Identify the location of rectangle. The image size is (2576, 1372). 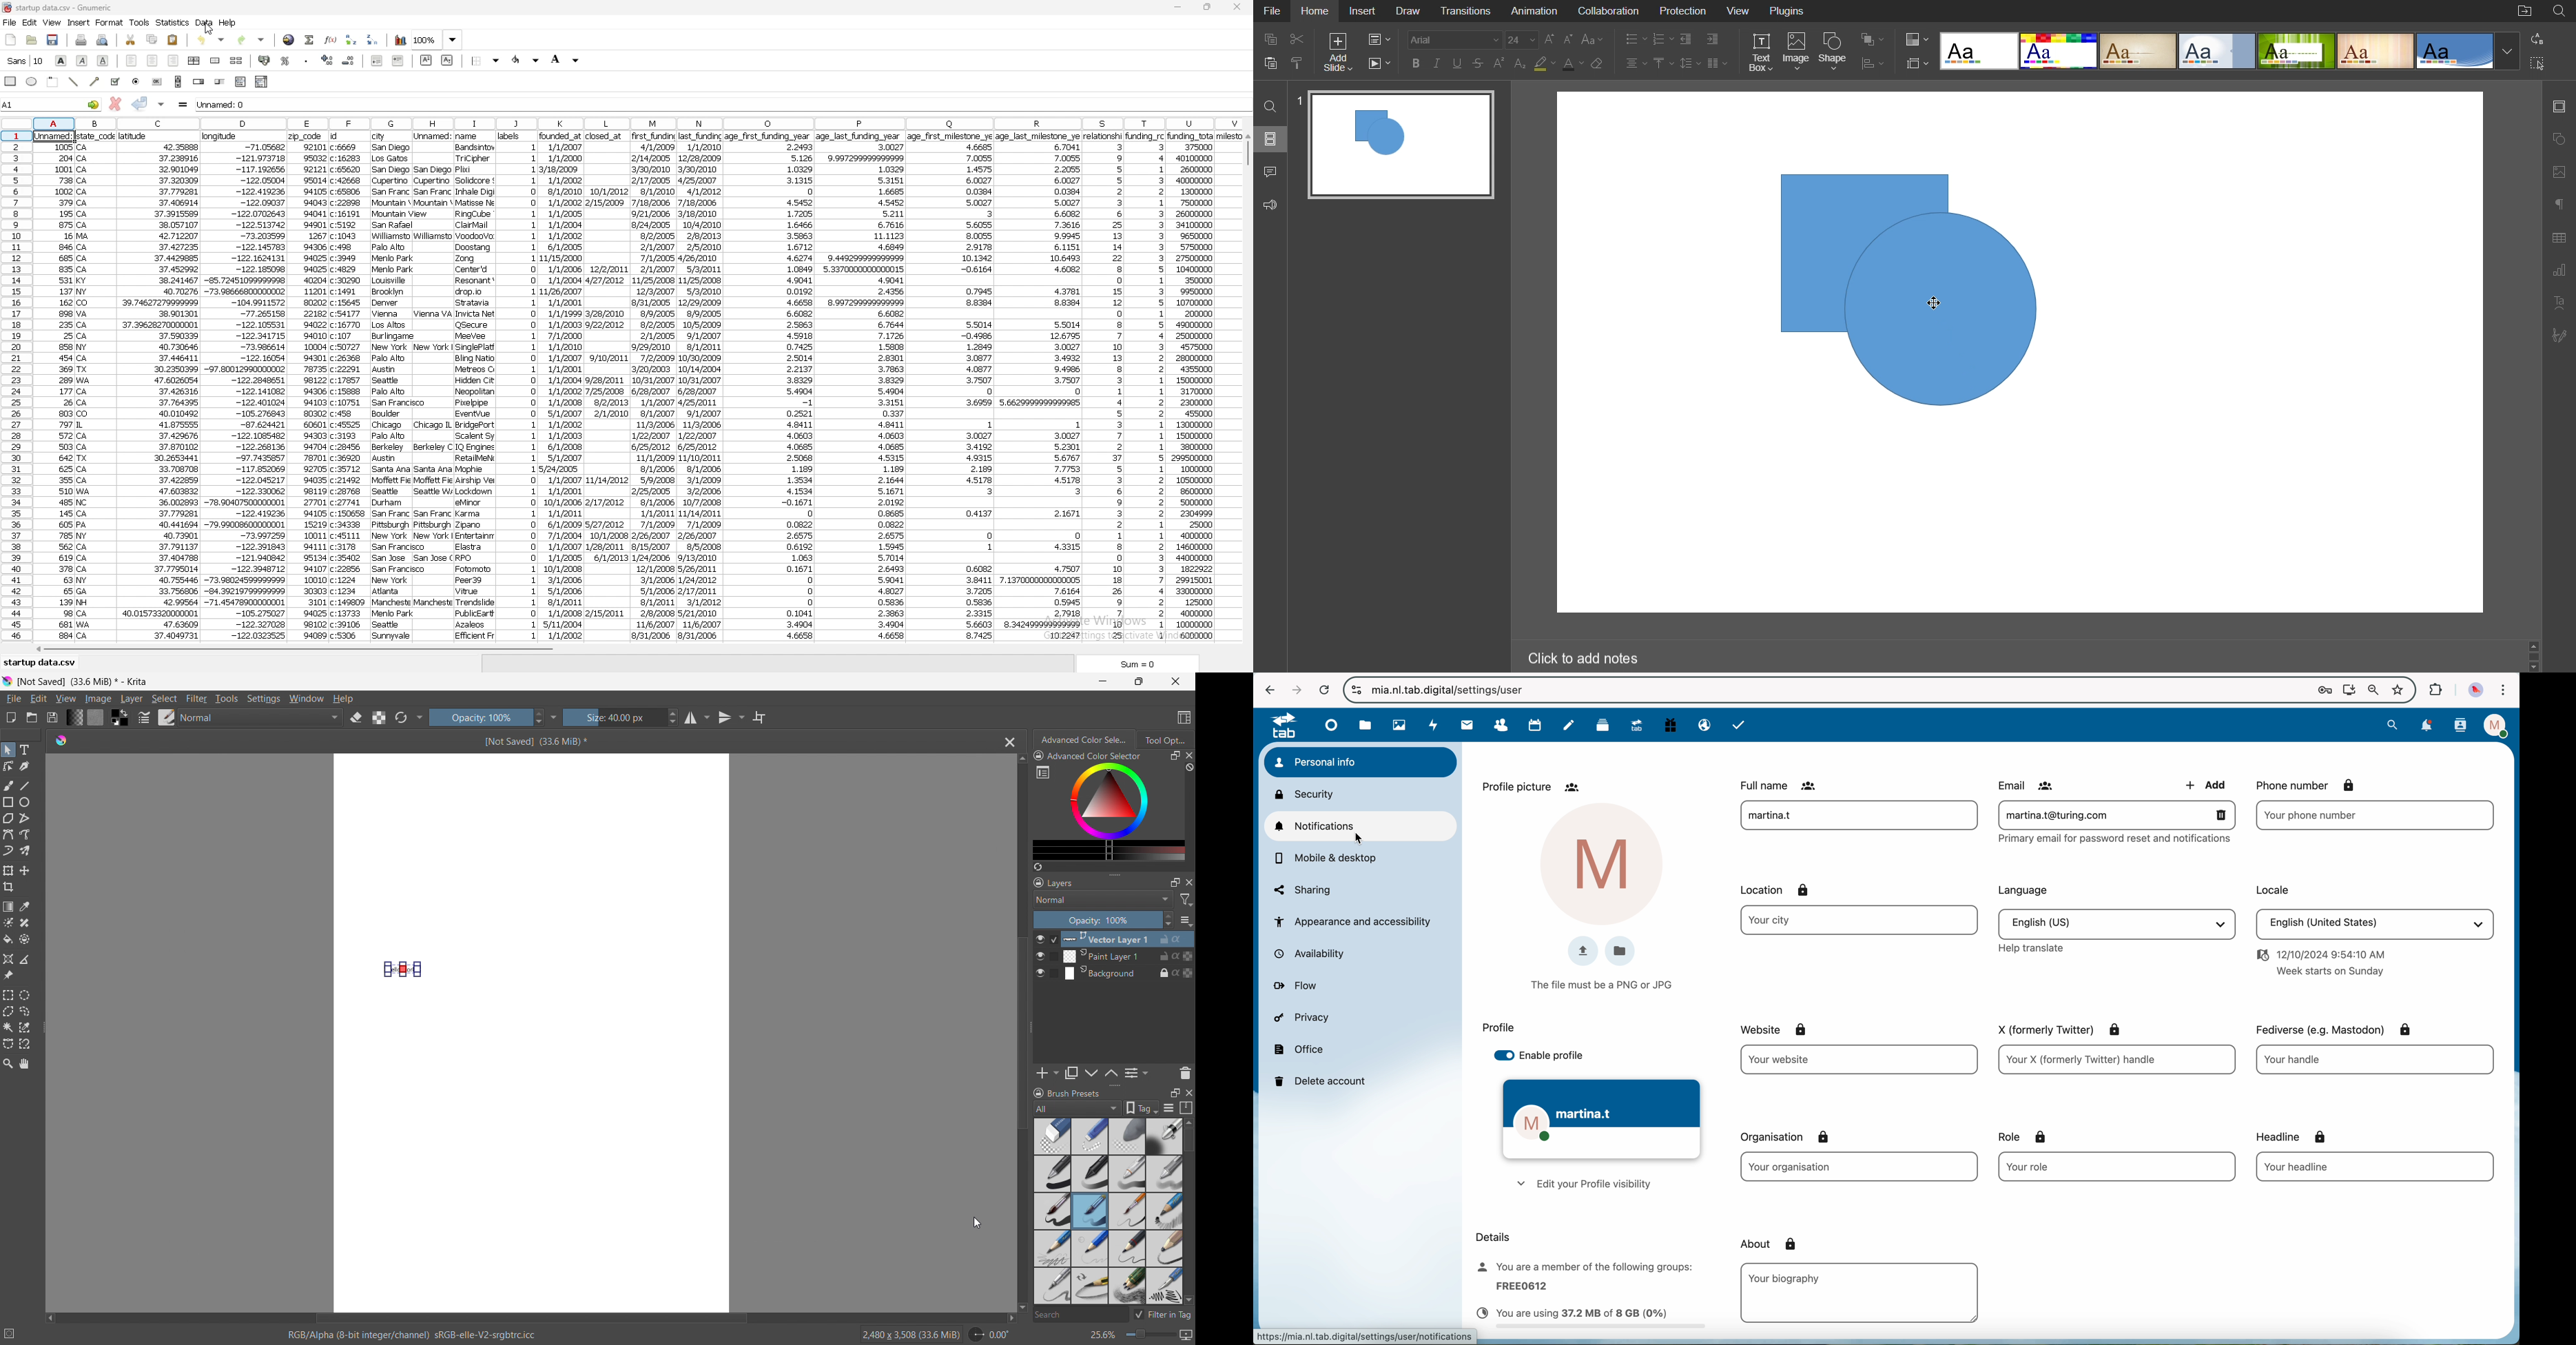
(12, 80).